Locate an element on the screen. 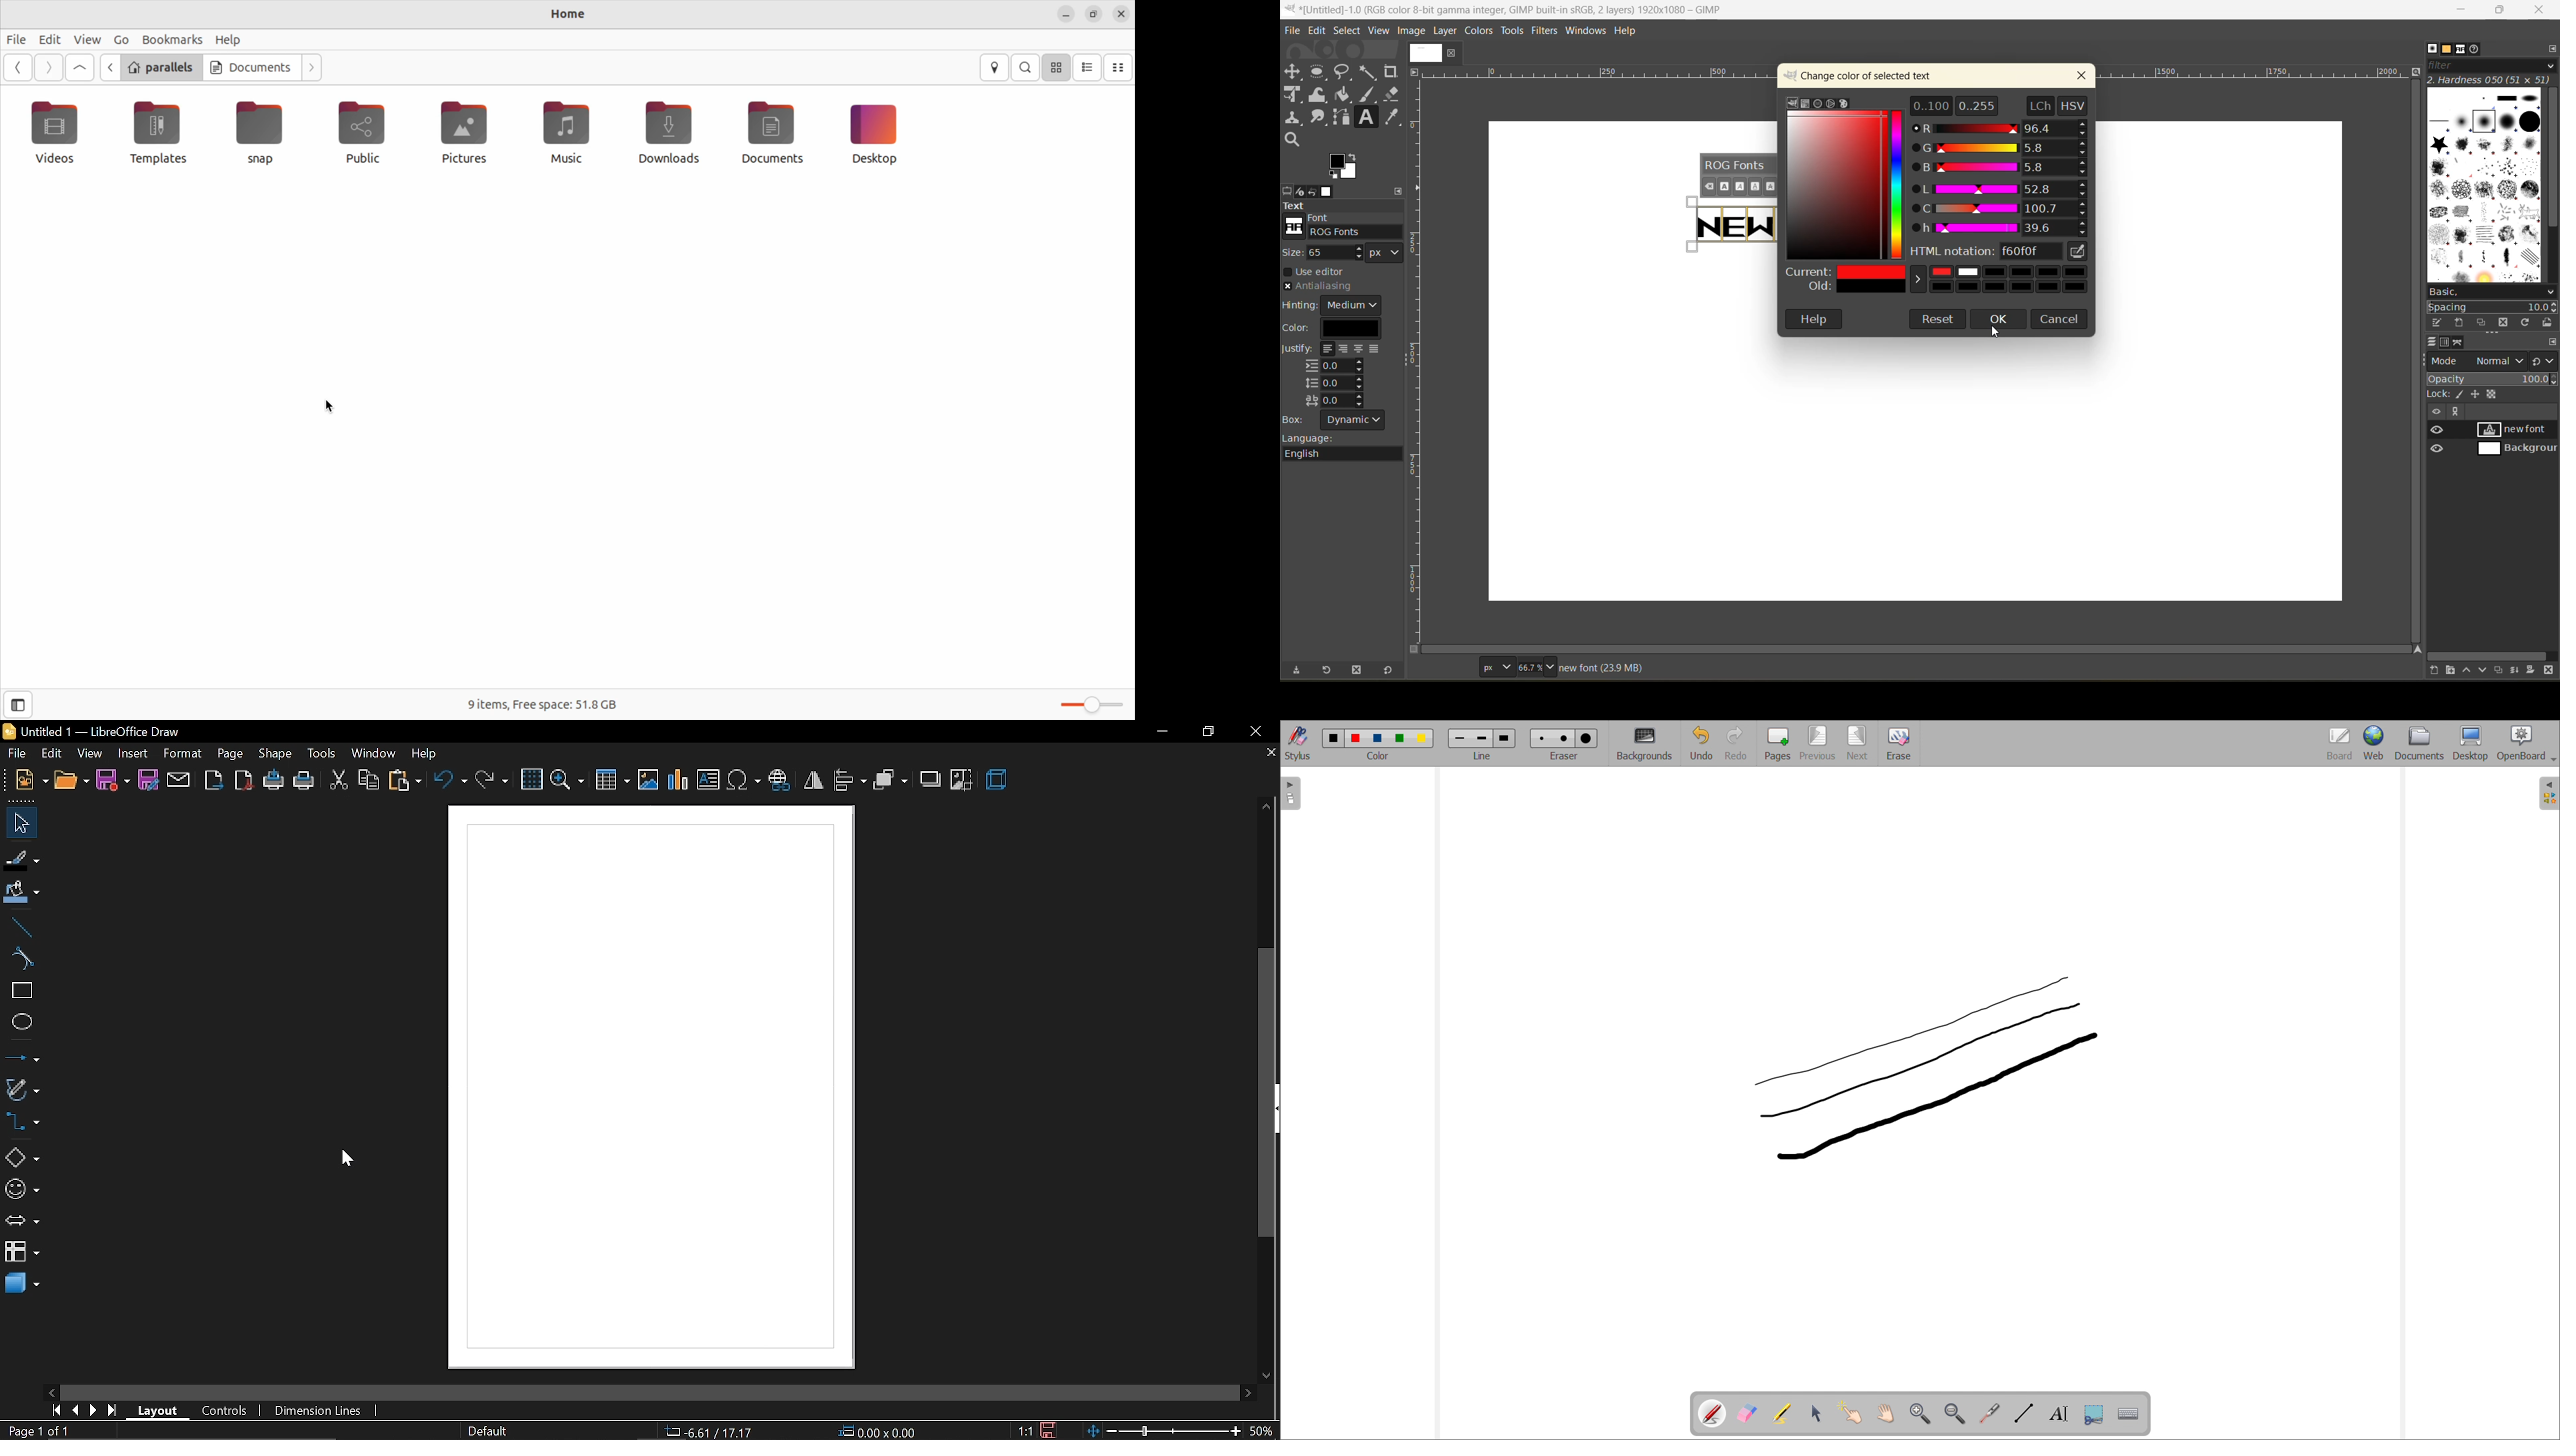  undo is located at coordinates (1701, 743).